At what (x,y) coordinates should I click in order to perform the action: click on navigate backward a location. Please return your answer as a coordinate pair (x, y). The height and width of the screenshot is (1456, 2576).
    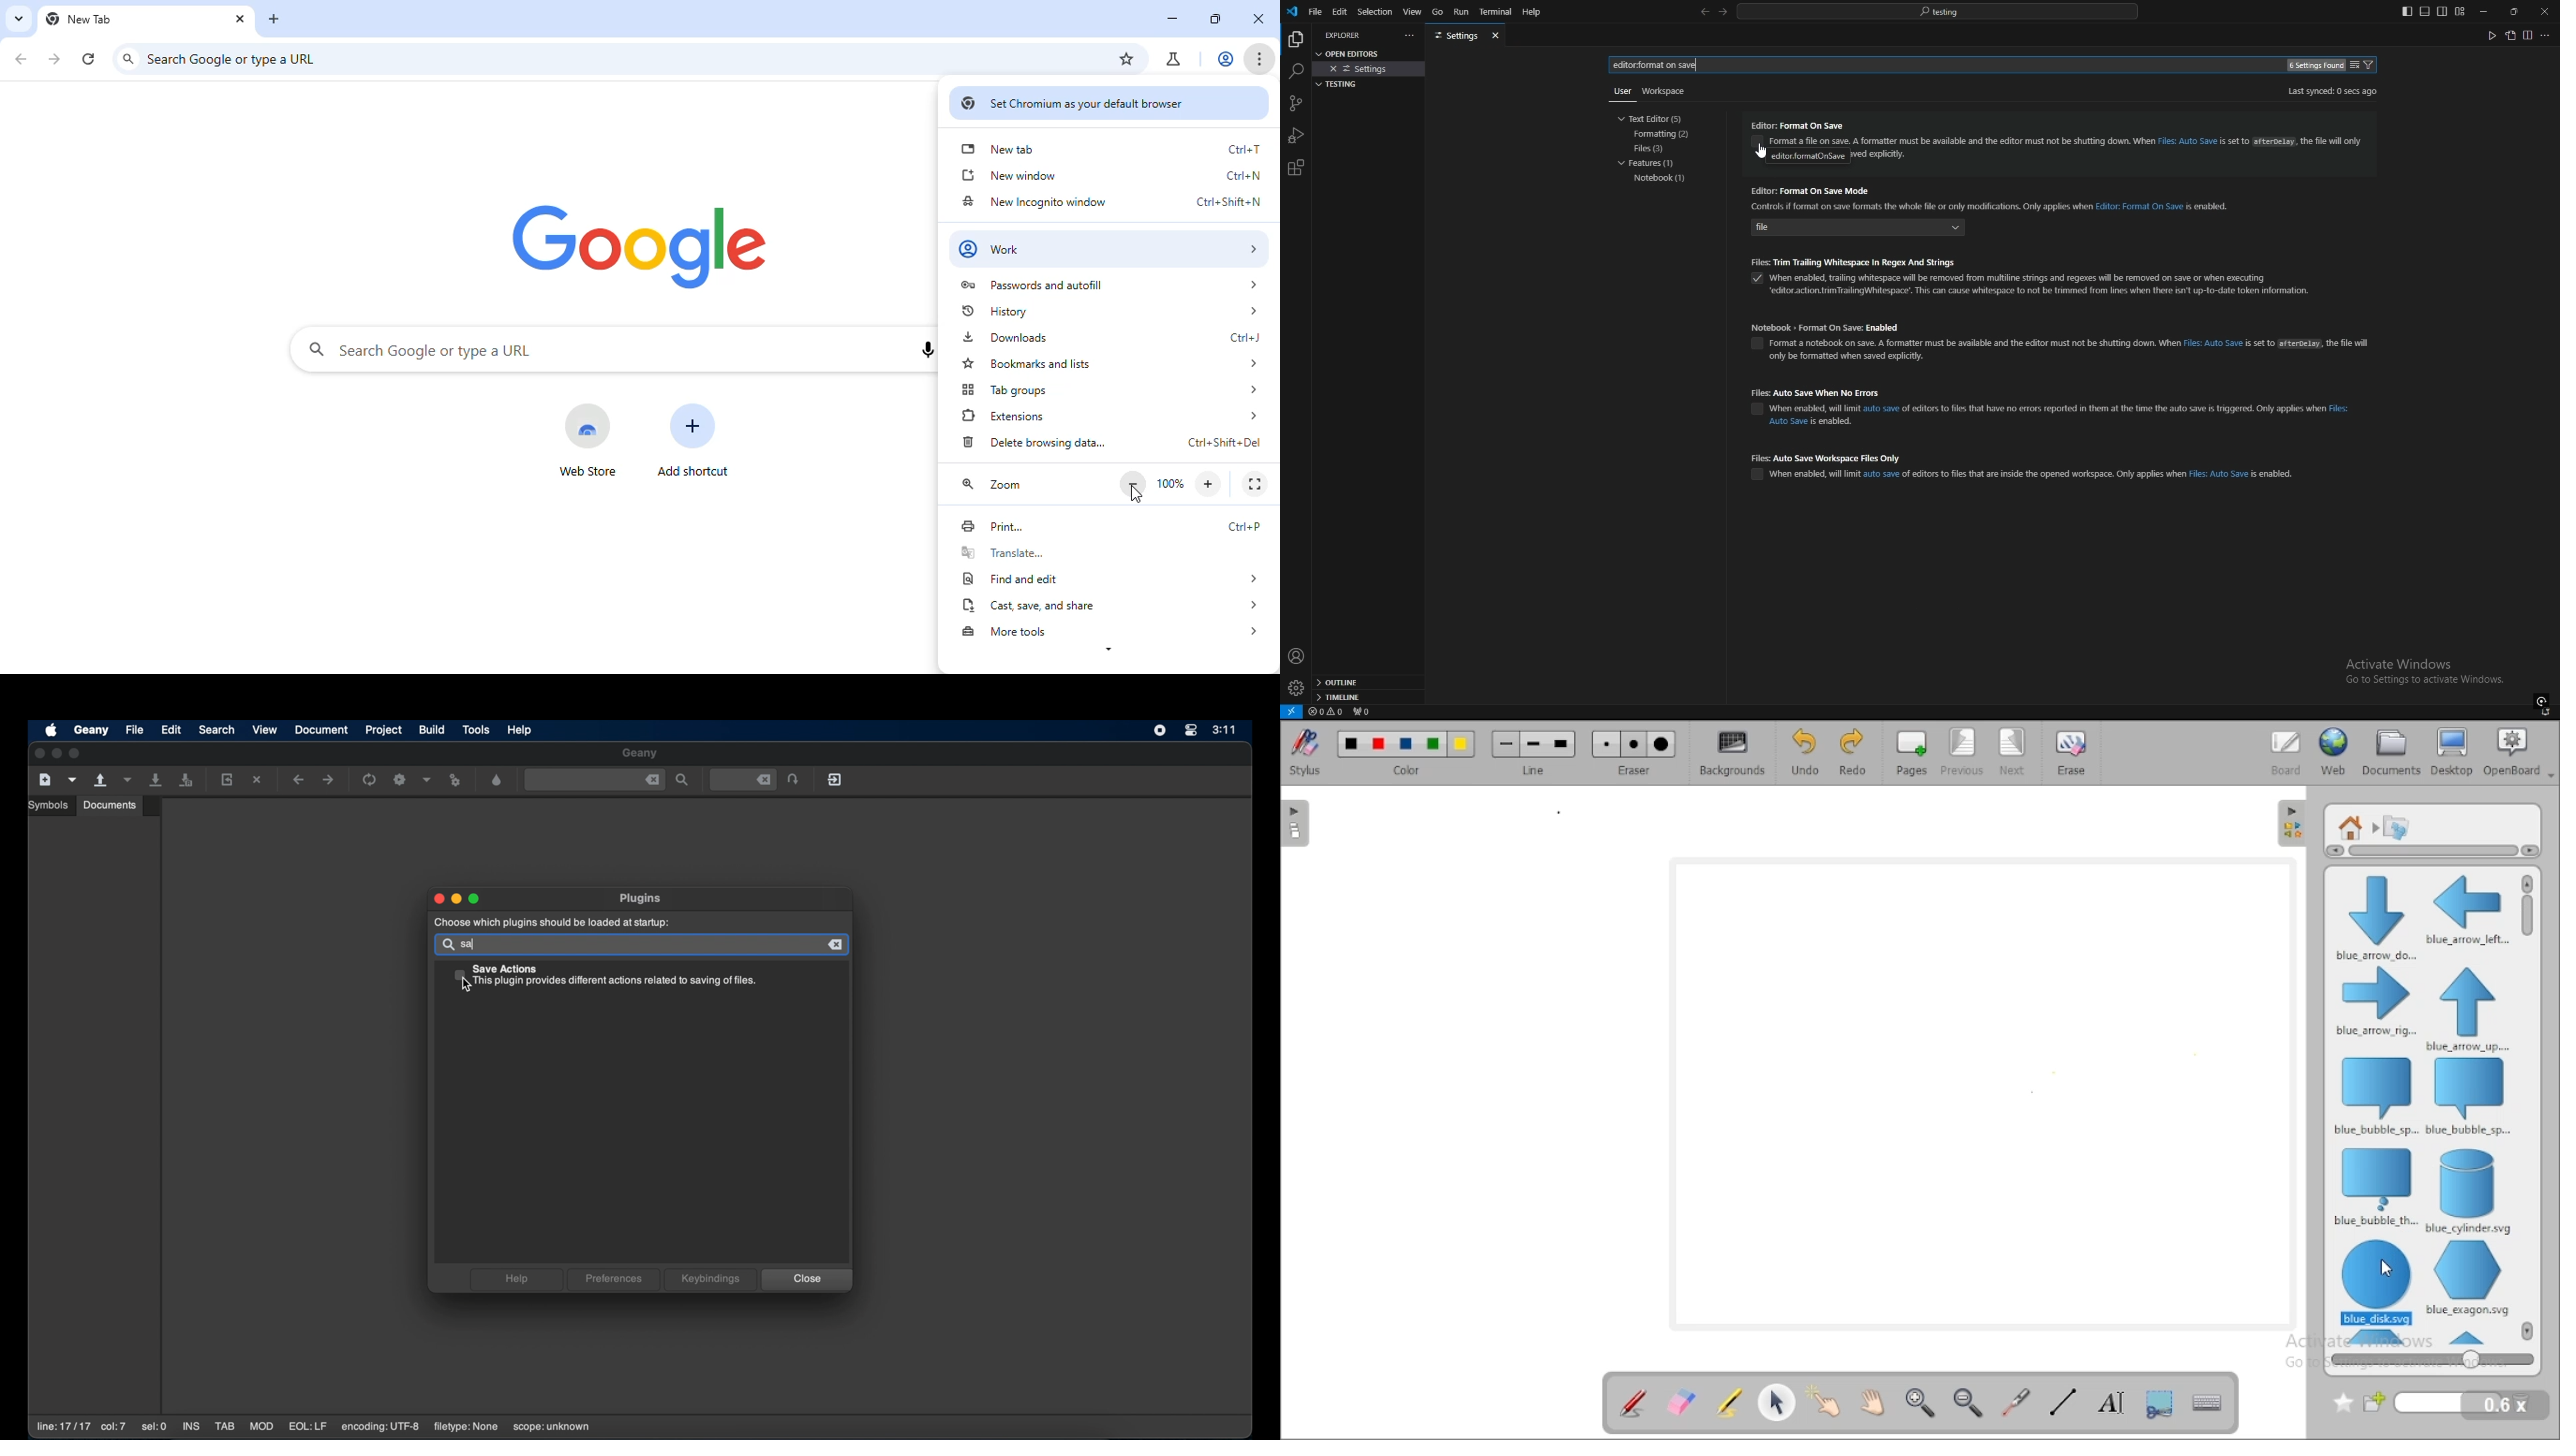
    Looking at the image, I should click on (299, 781).